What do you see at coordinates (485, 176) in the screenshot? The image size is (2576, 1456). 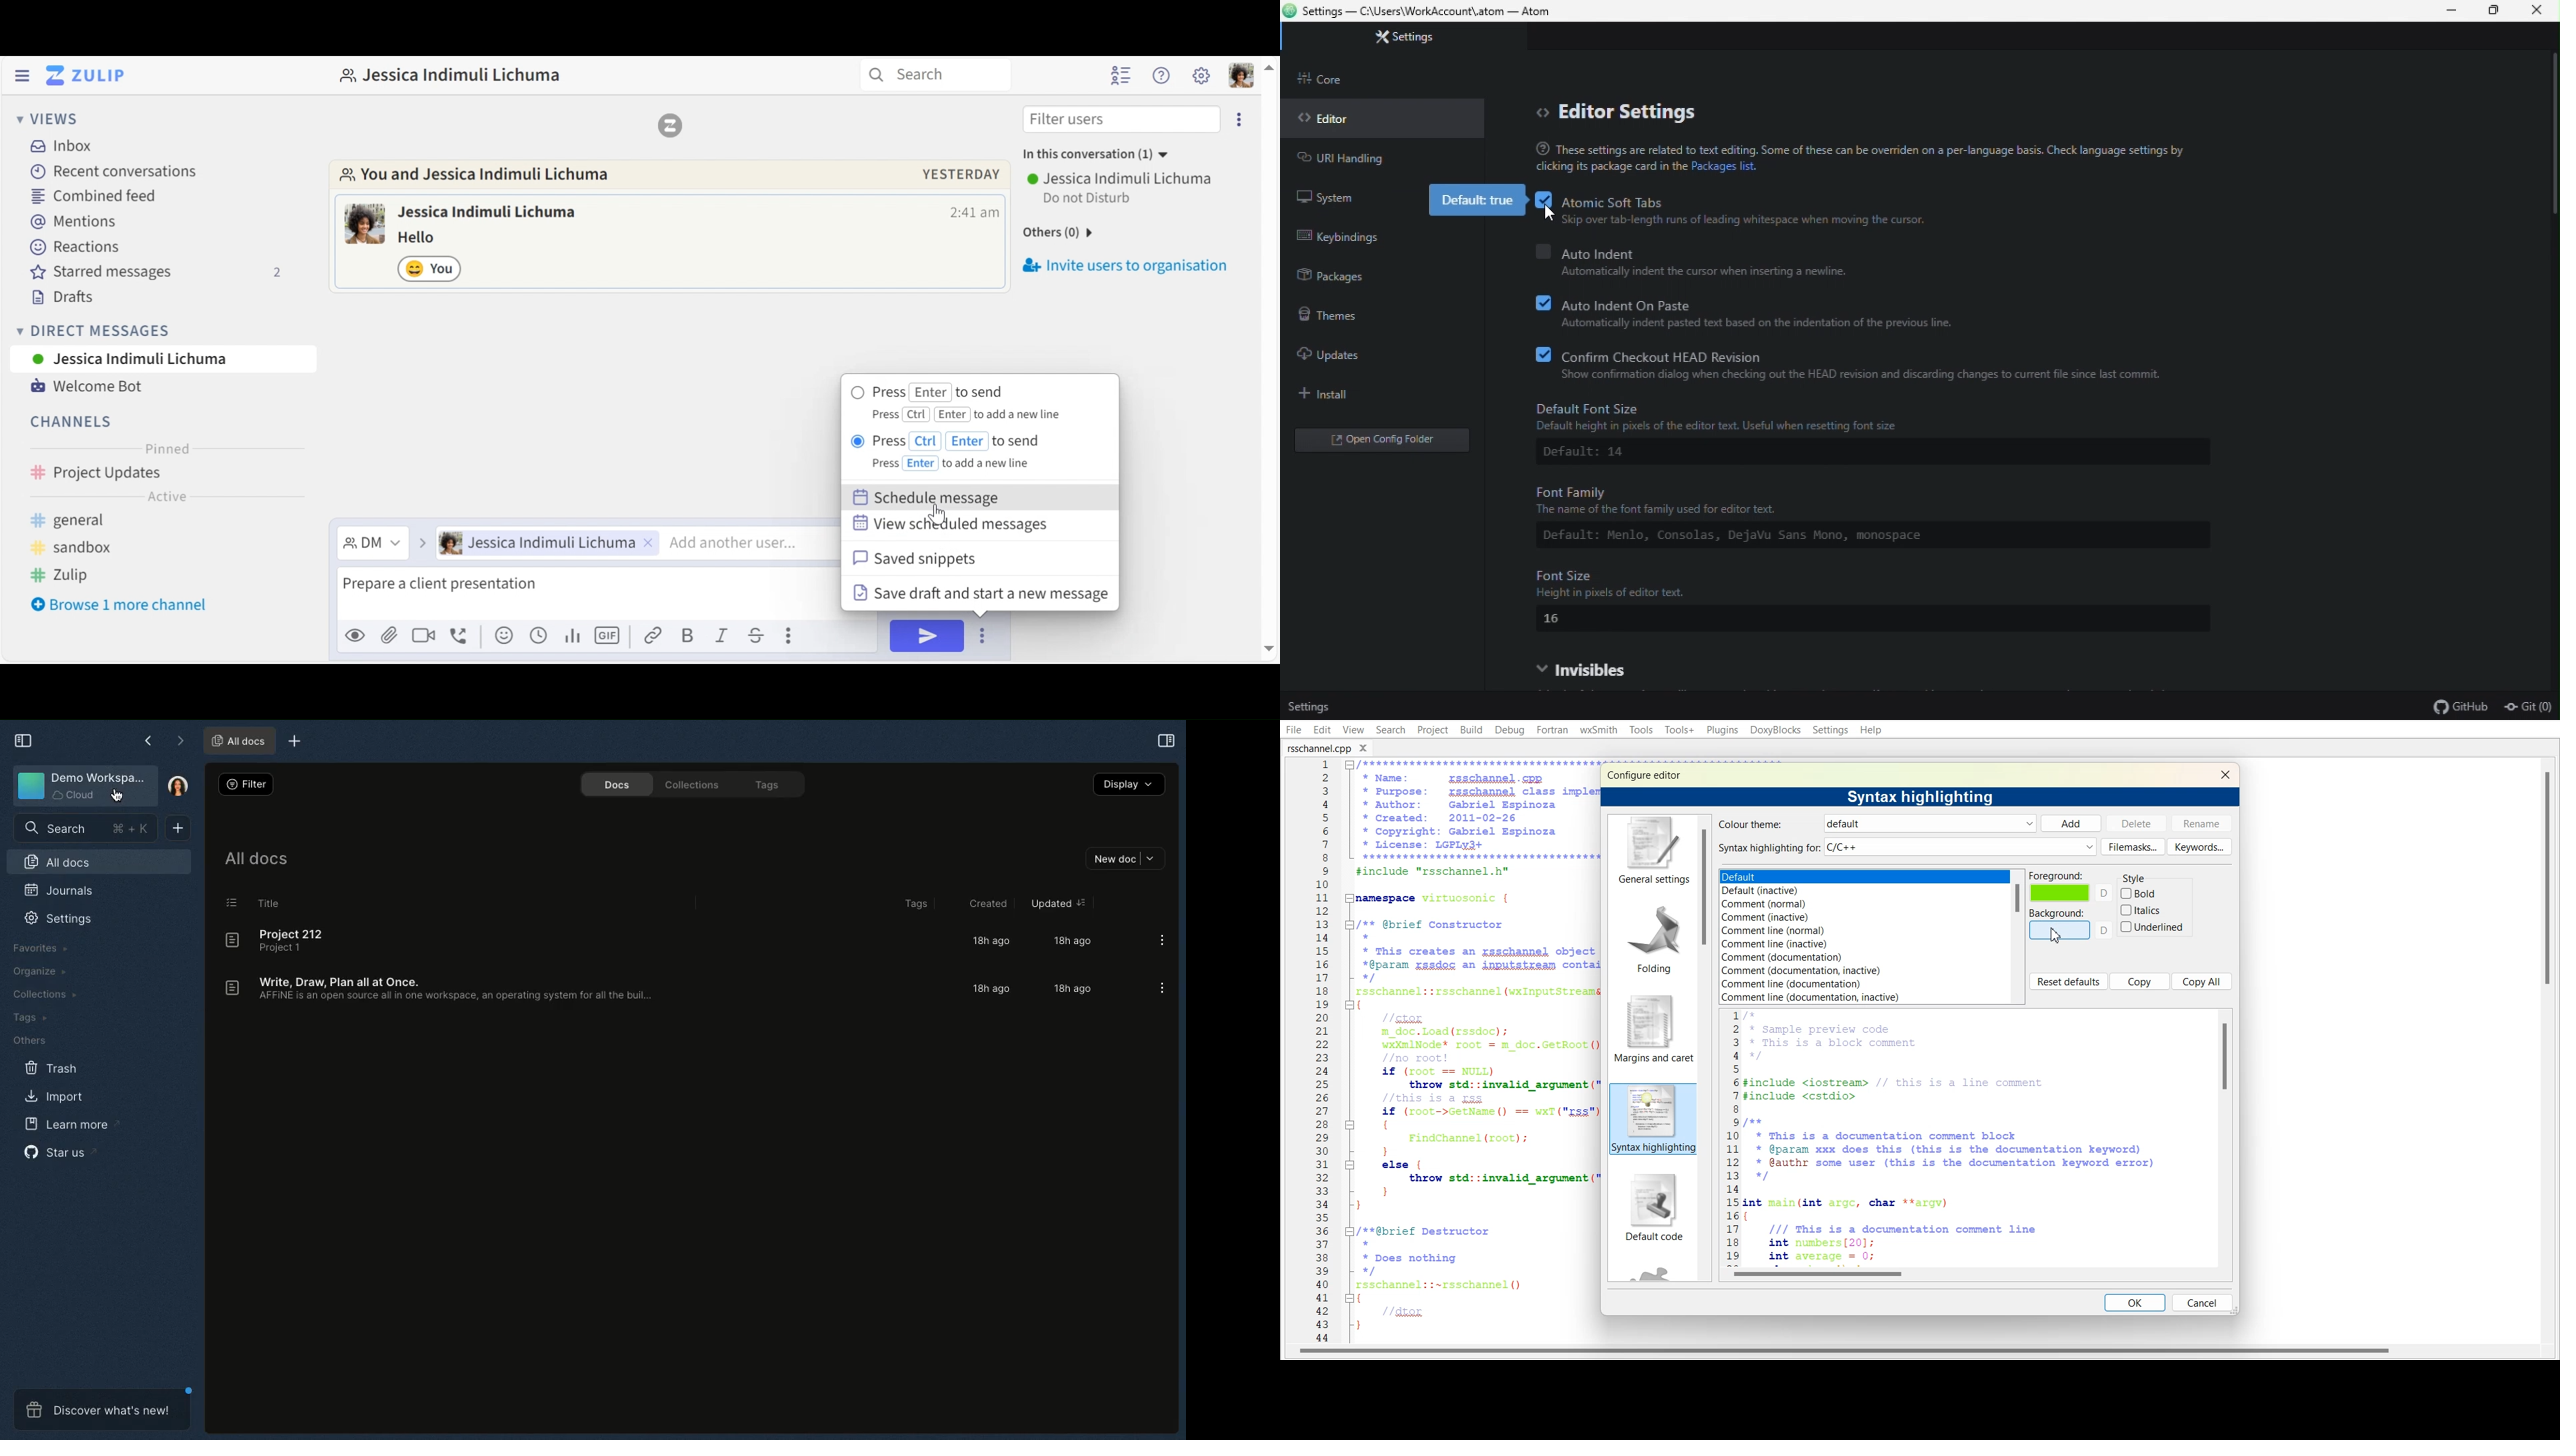 I see `Go to direct message with user` at bounding box center [485, 176].